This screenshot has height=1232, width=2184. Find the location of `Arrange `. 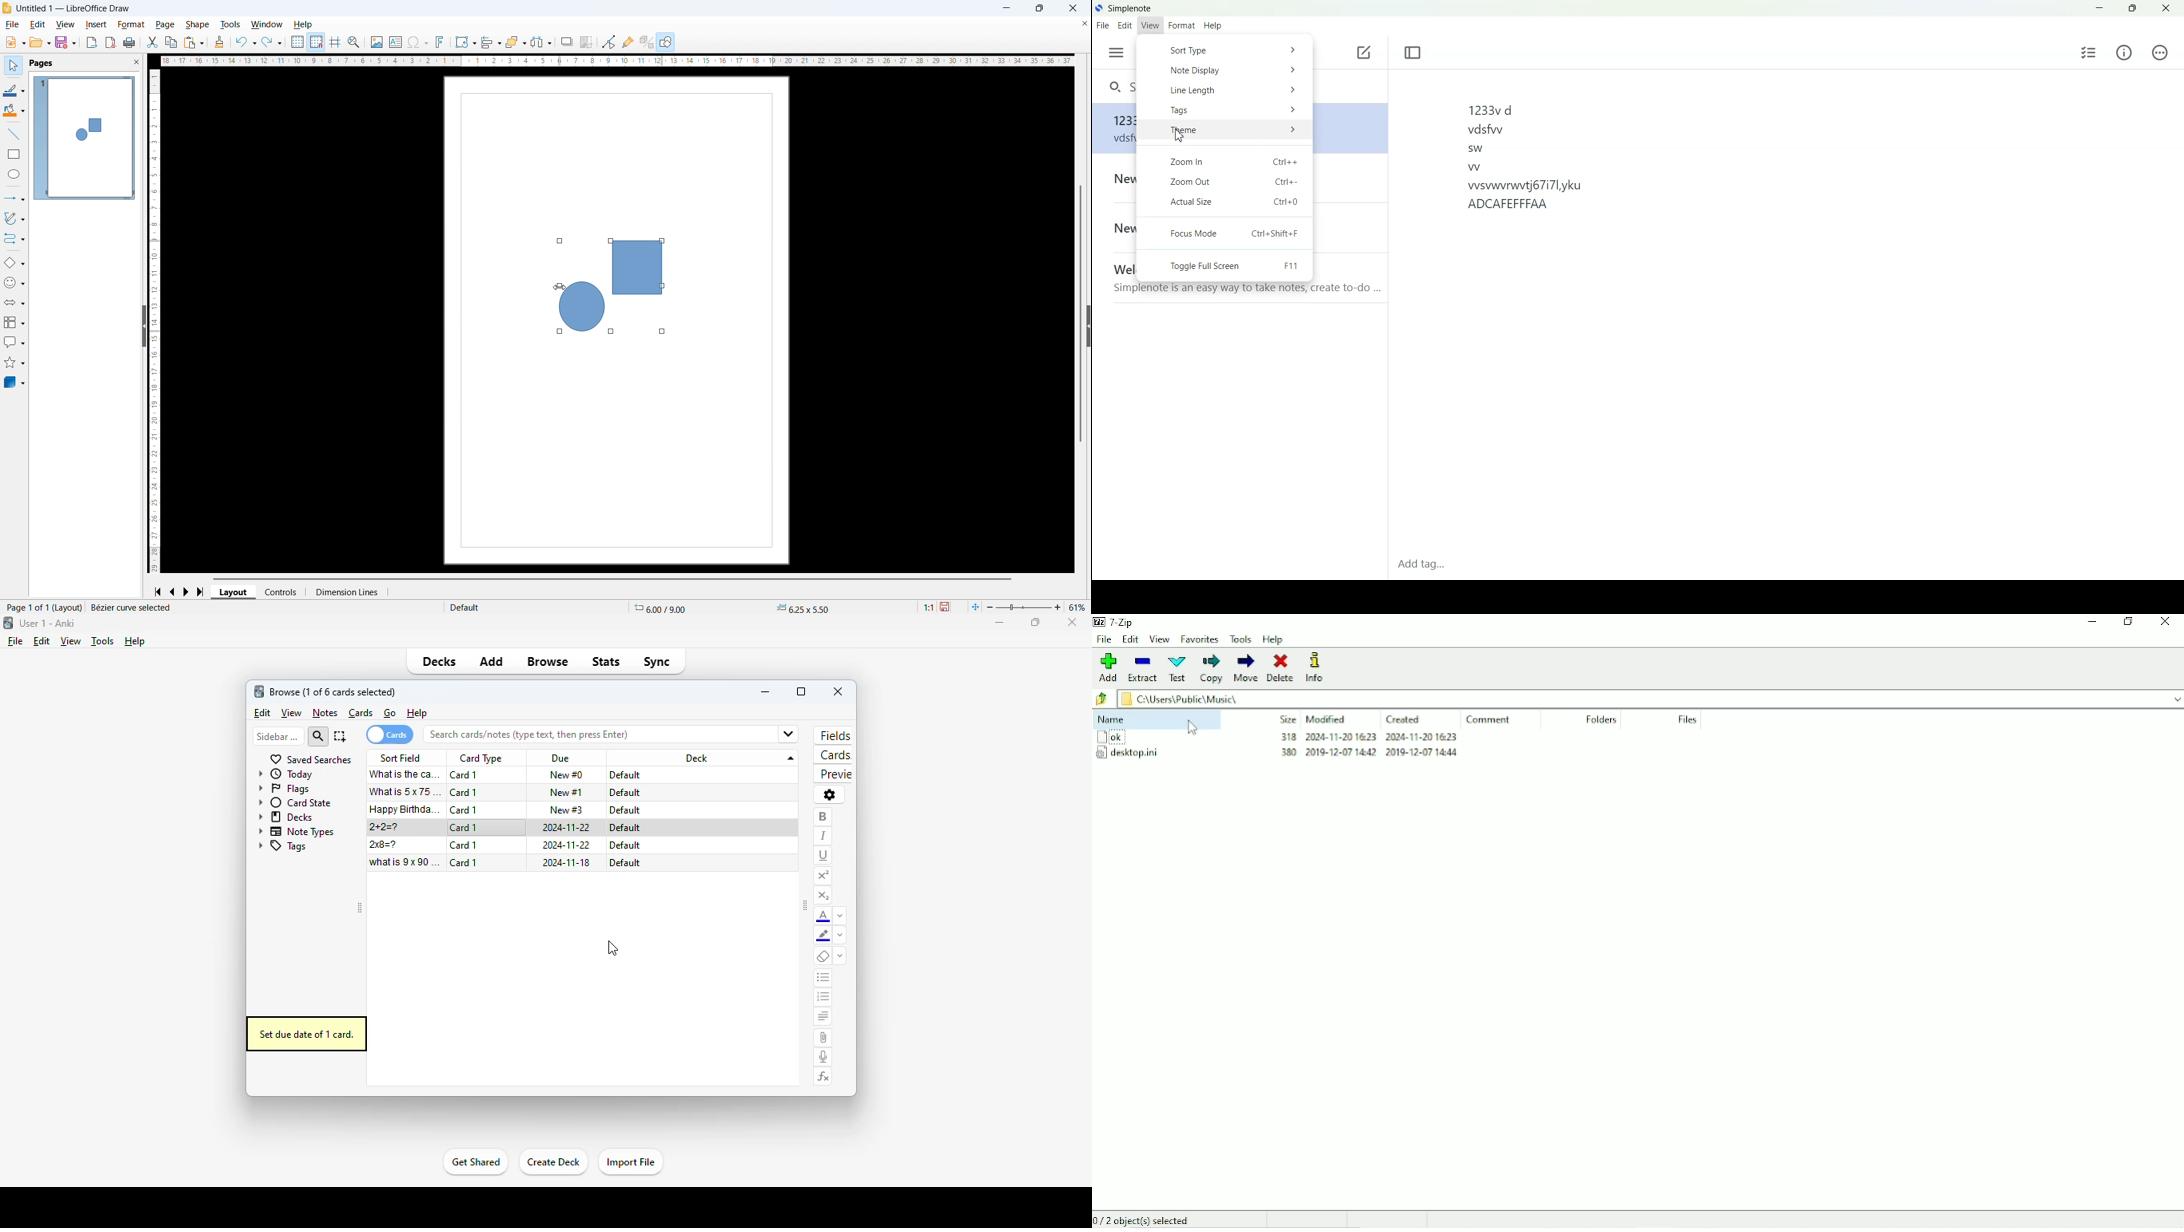

Arrange  is located at coordinates (517, 42).